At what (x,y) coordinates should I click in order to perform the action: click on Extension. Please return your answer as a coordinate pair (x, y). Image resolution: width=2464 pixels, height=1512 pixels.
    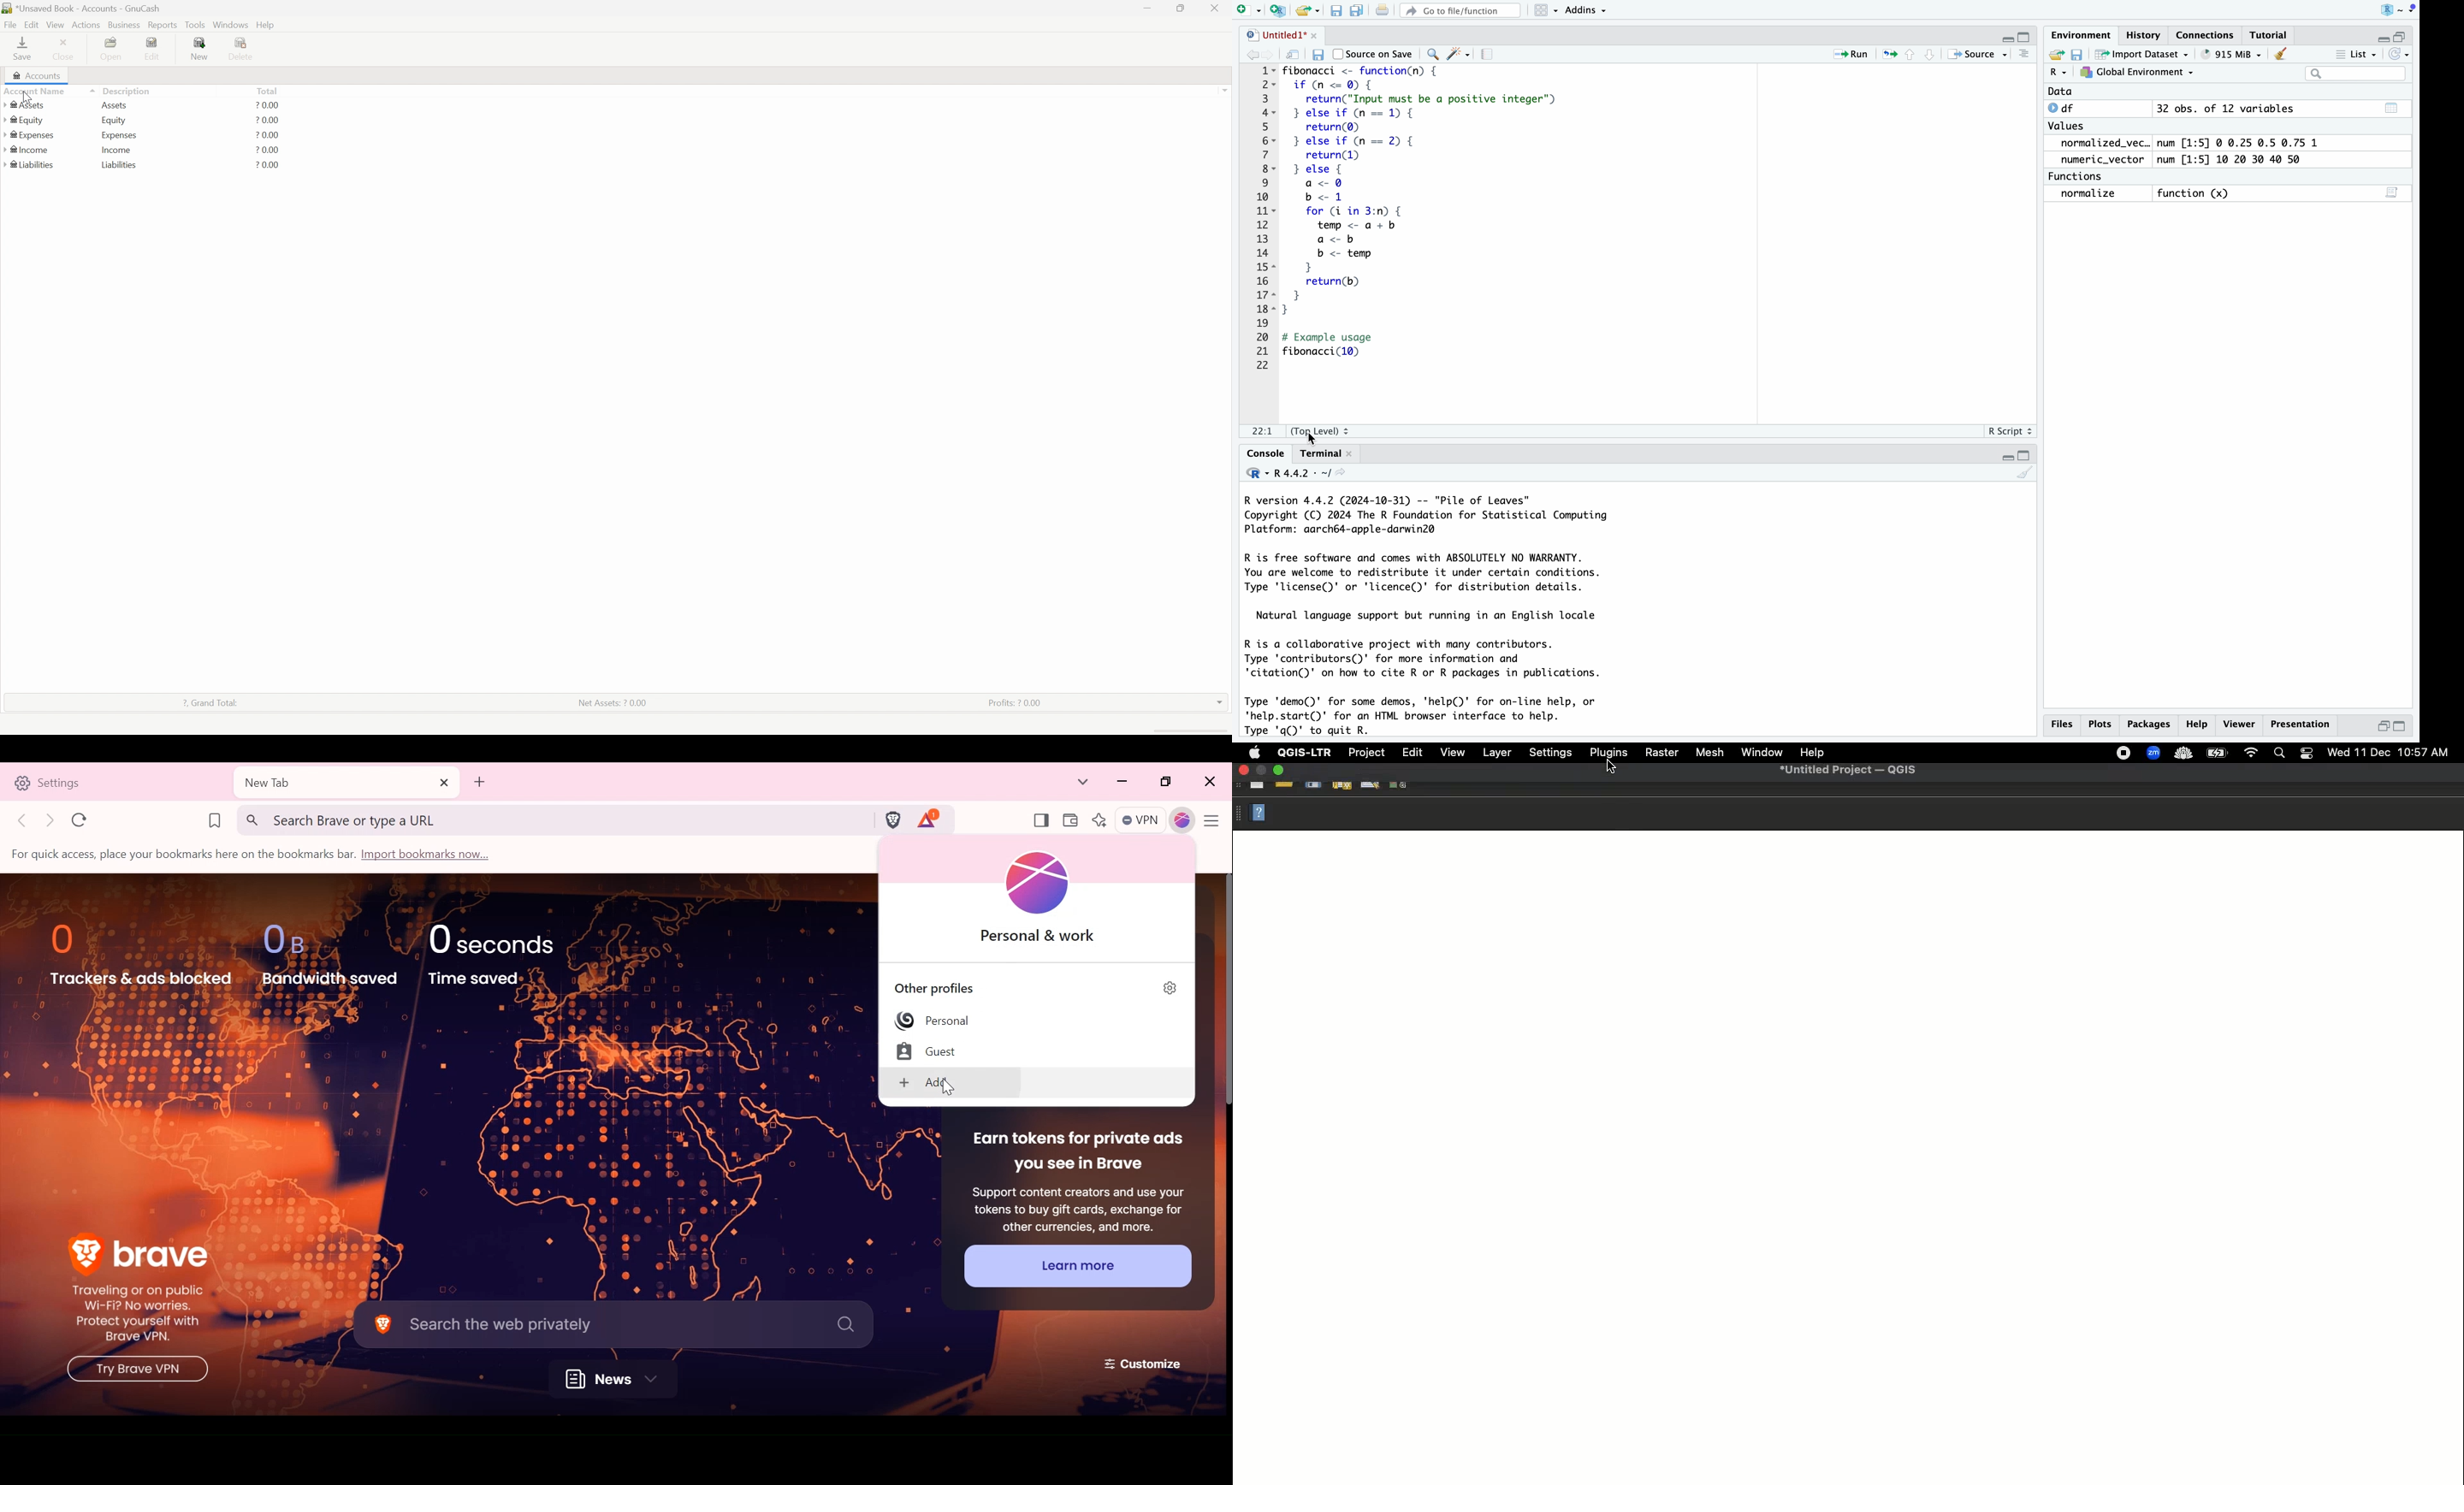
    Looking at the image, I should click on (2125, 754).